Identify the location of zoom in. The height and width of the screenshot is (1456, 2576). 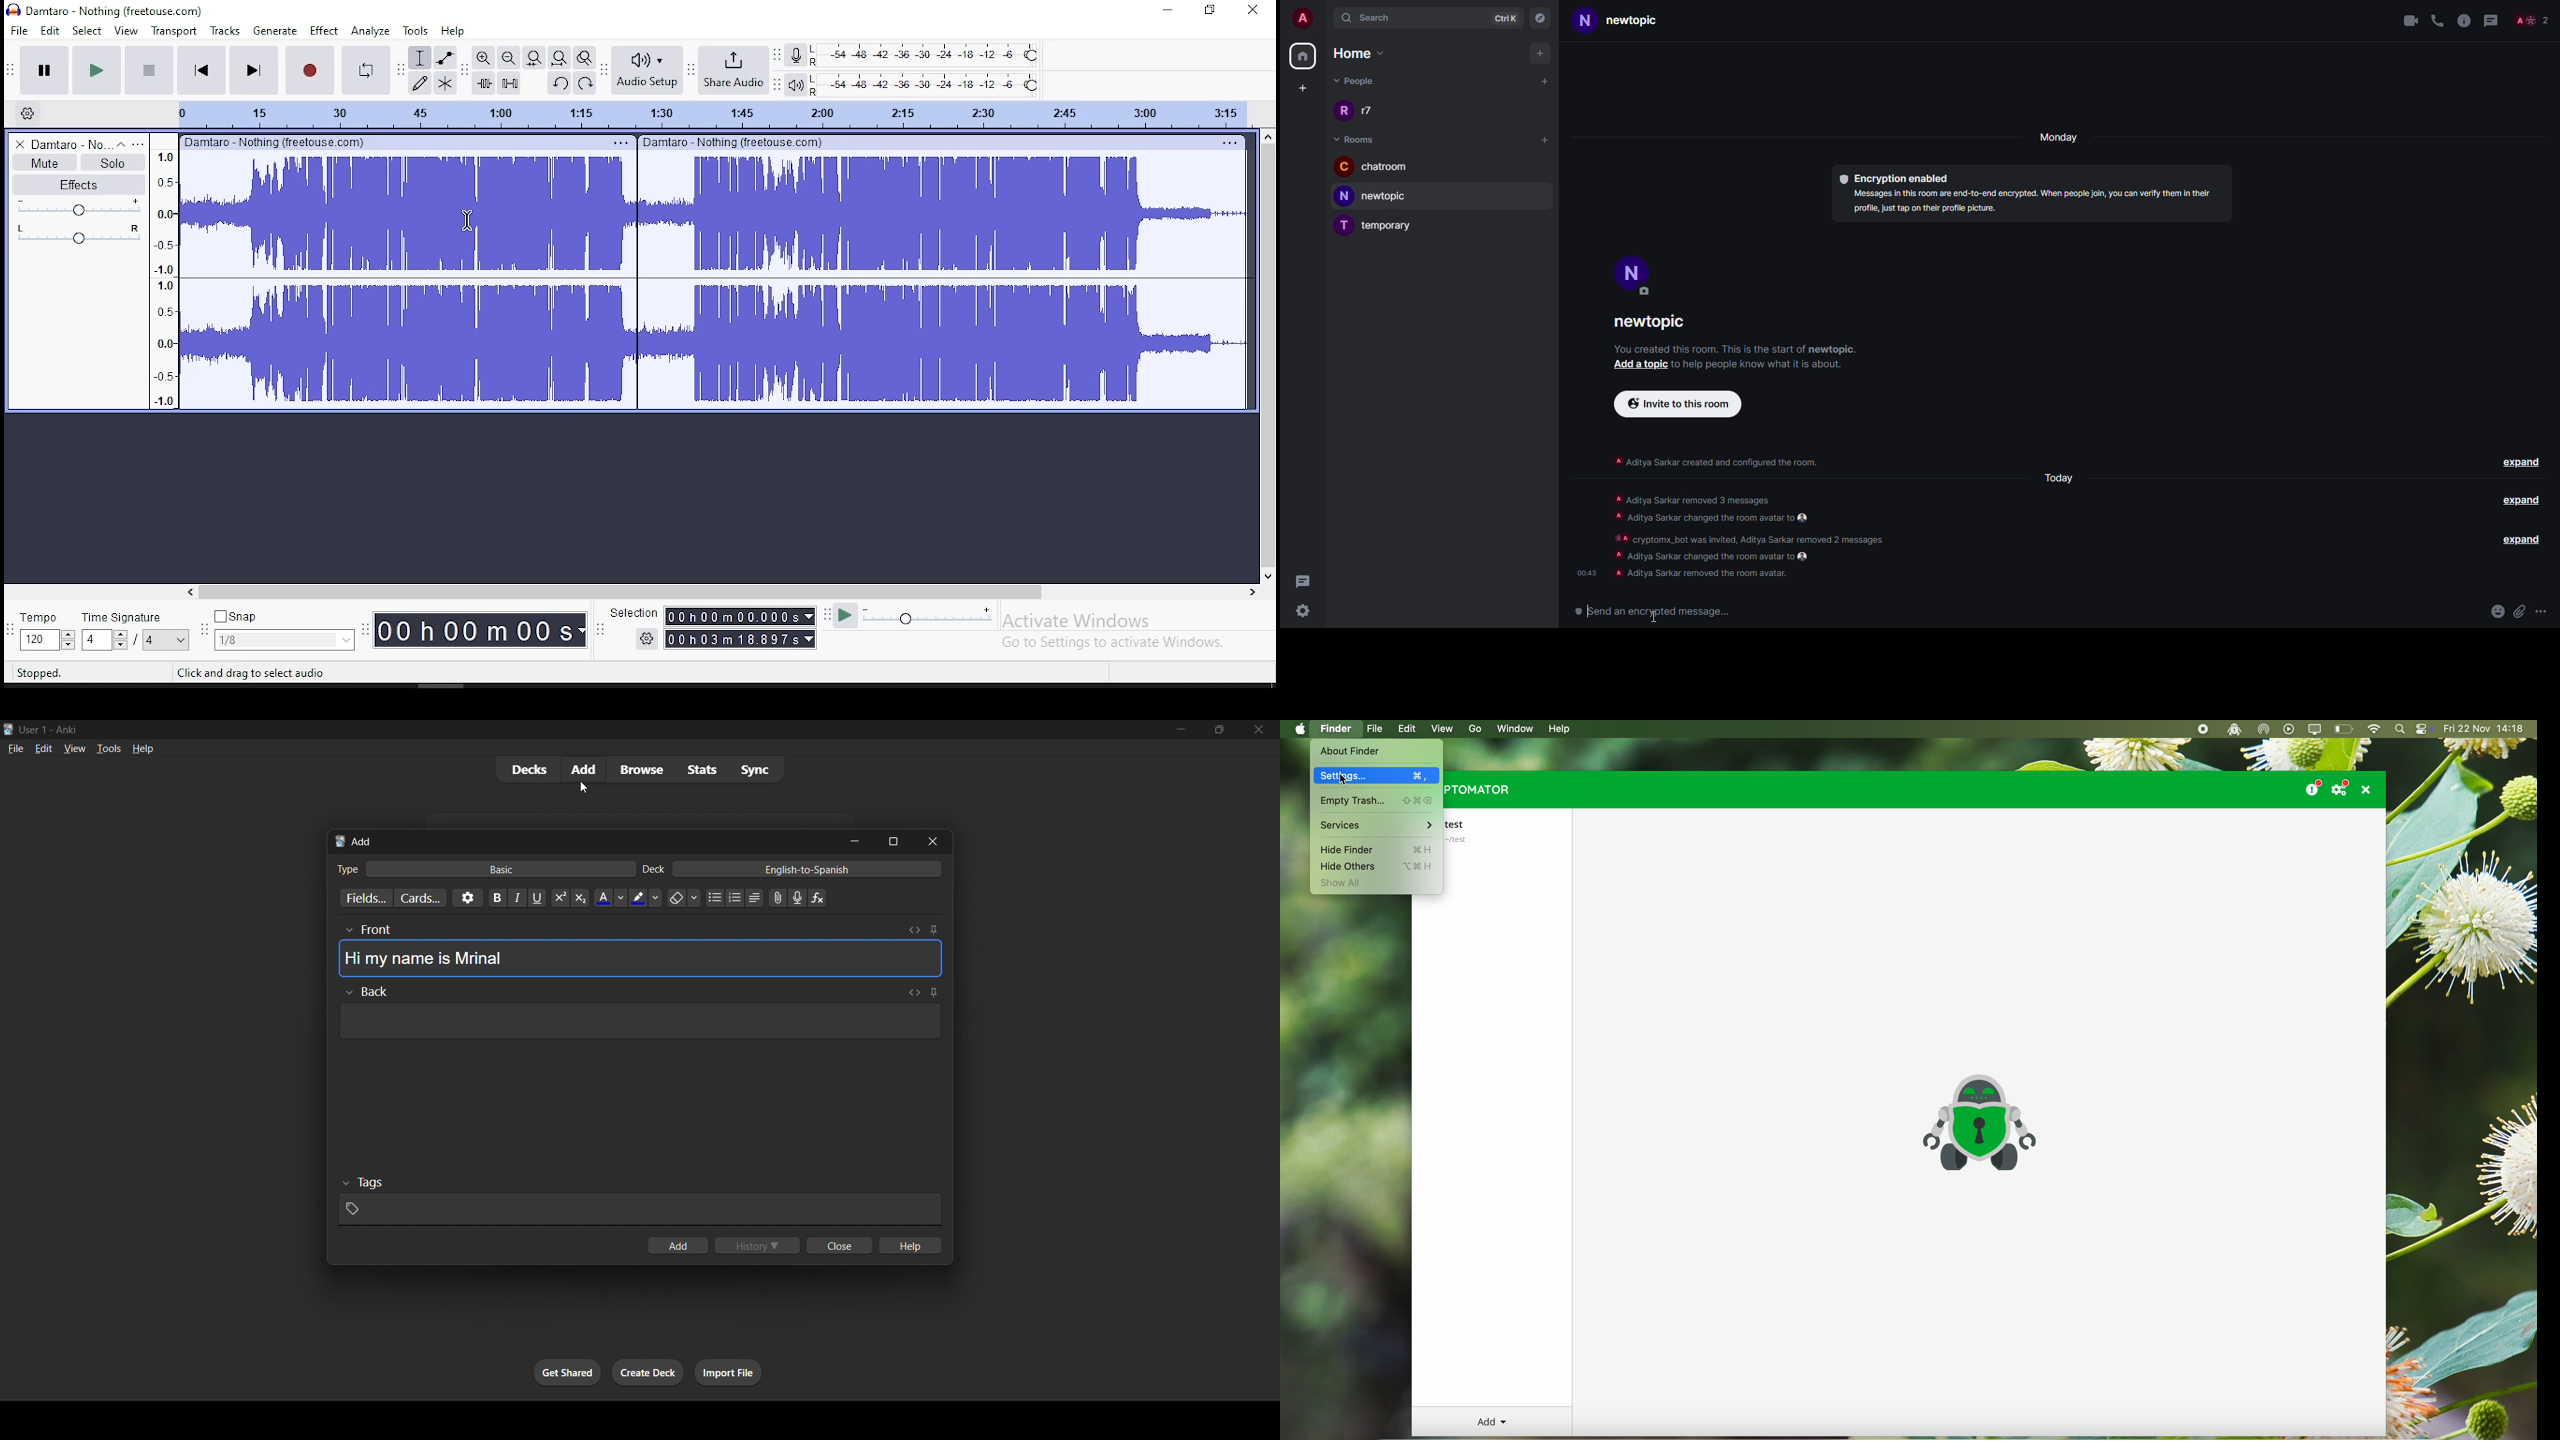
(483, 56).